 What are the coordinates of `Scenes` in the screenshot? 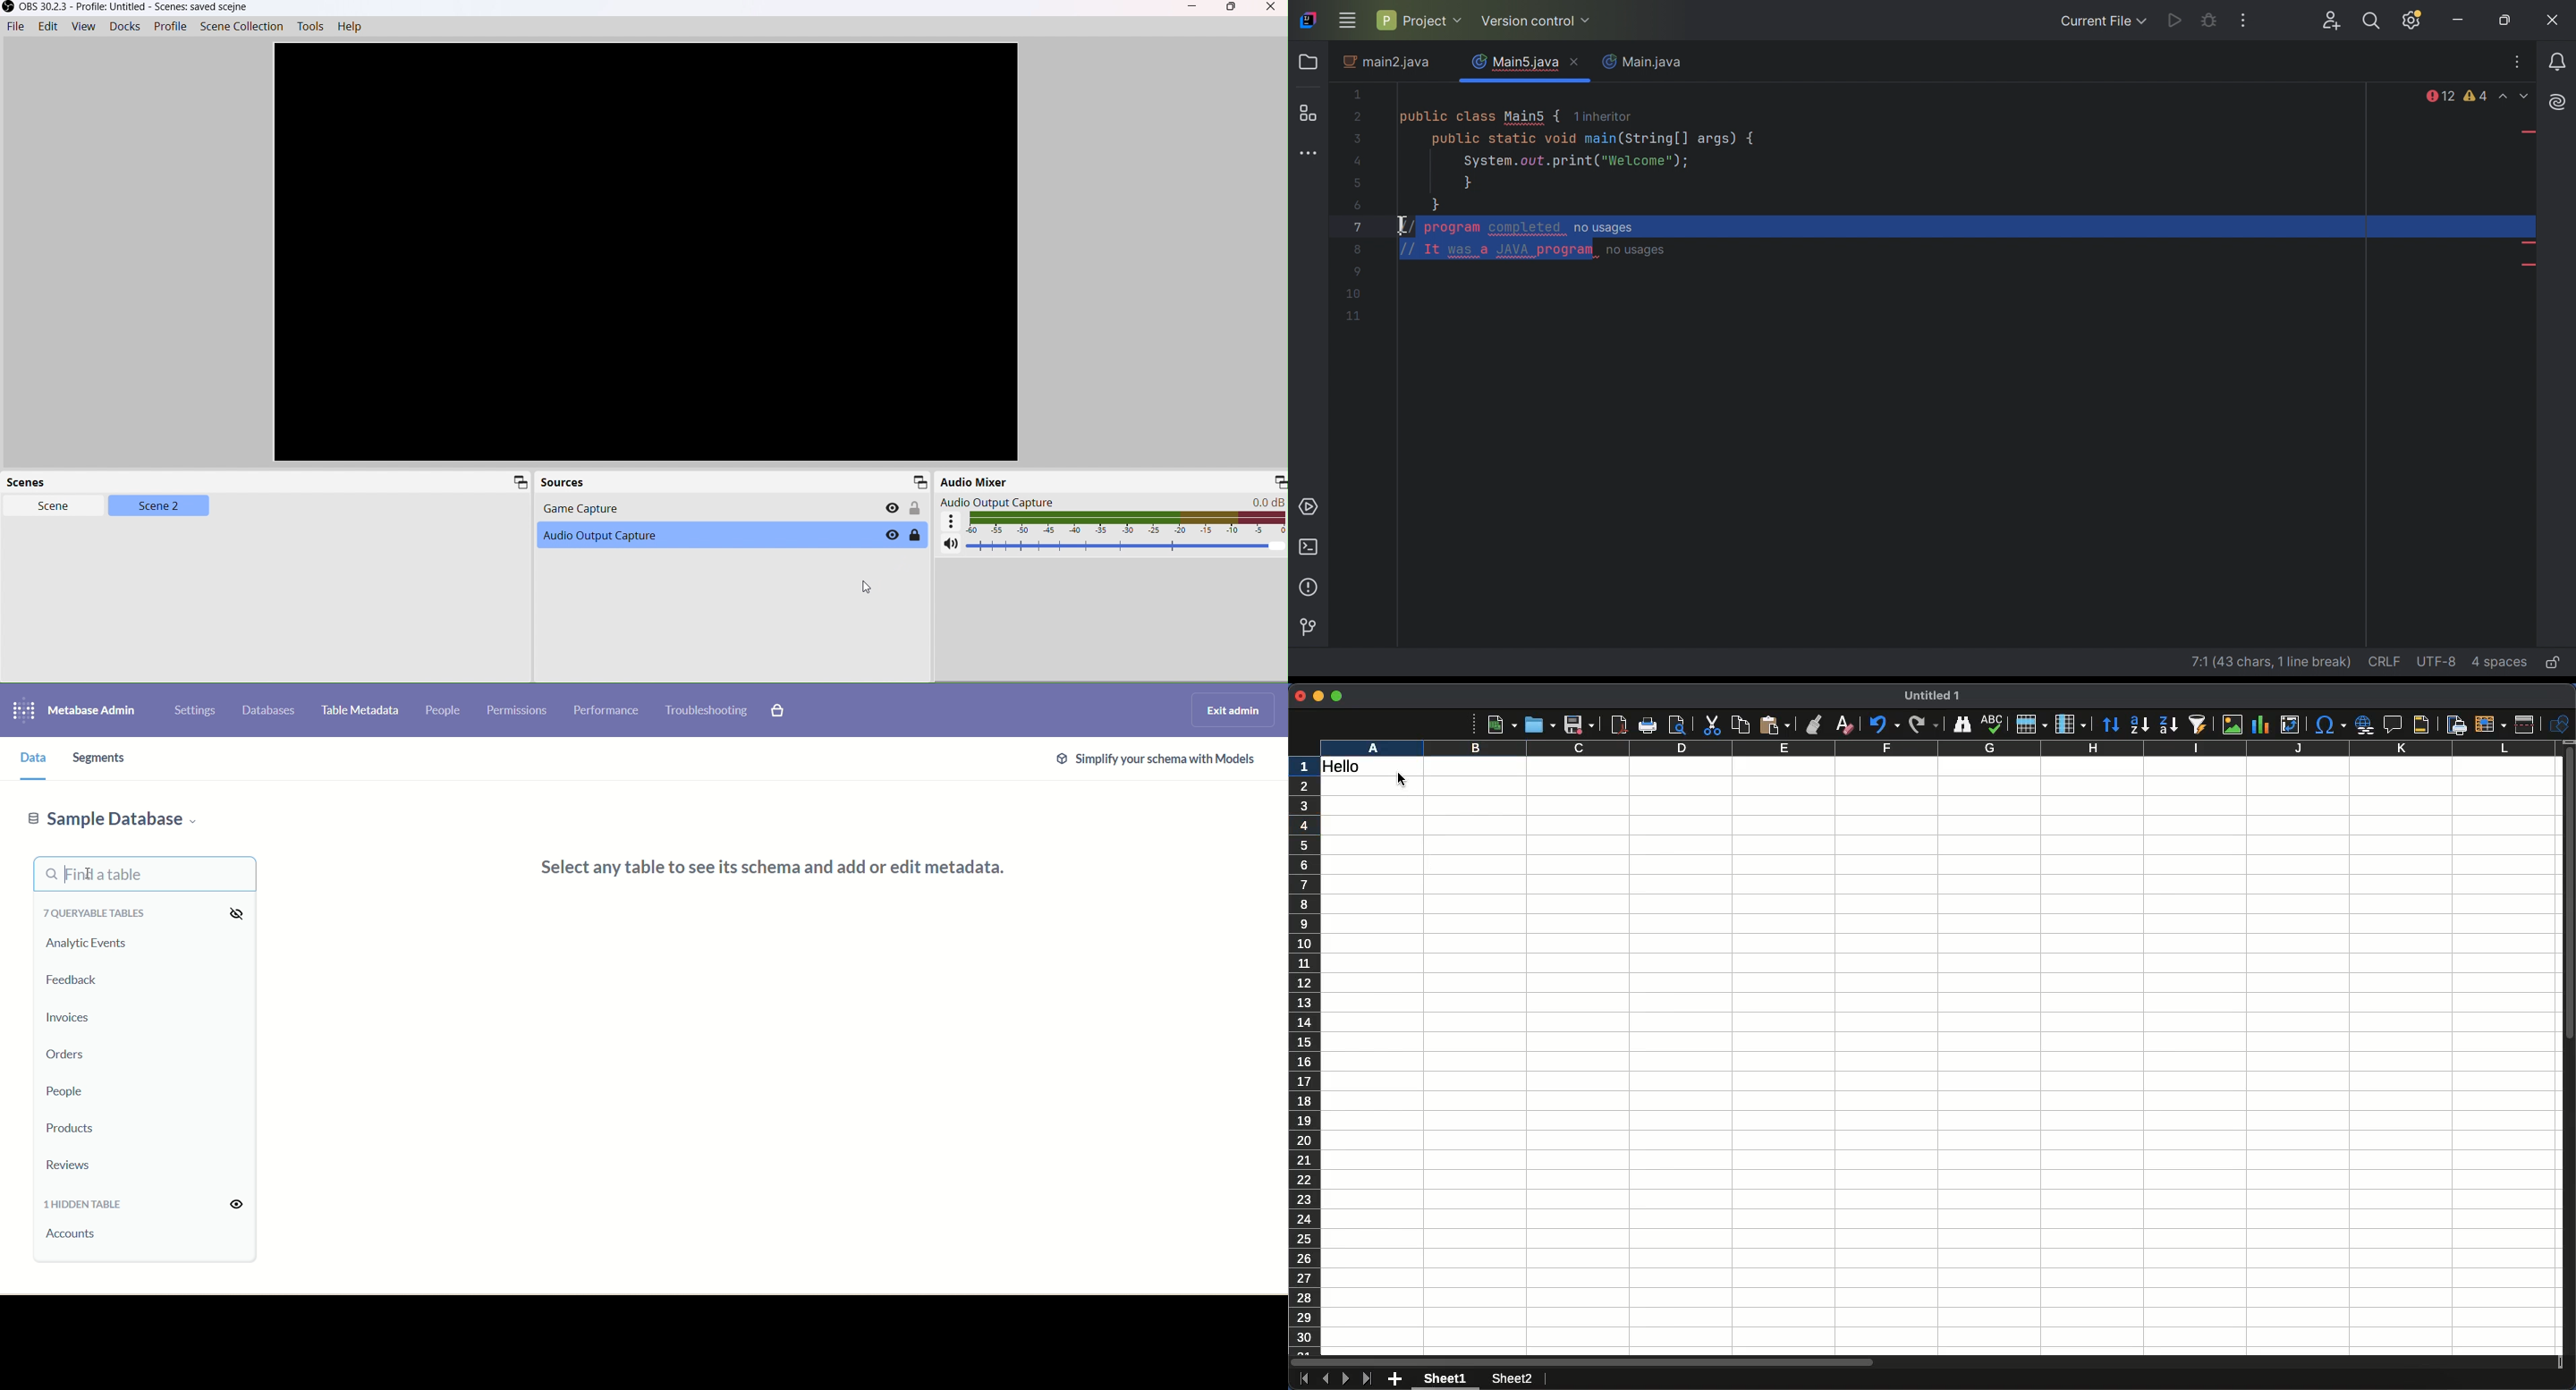 It's located at (126, 480).